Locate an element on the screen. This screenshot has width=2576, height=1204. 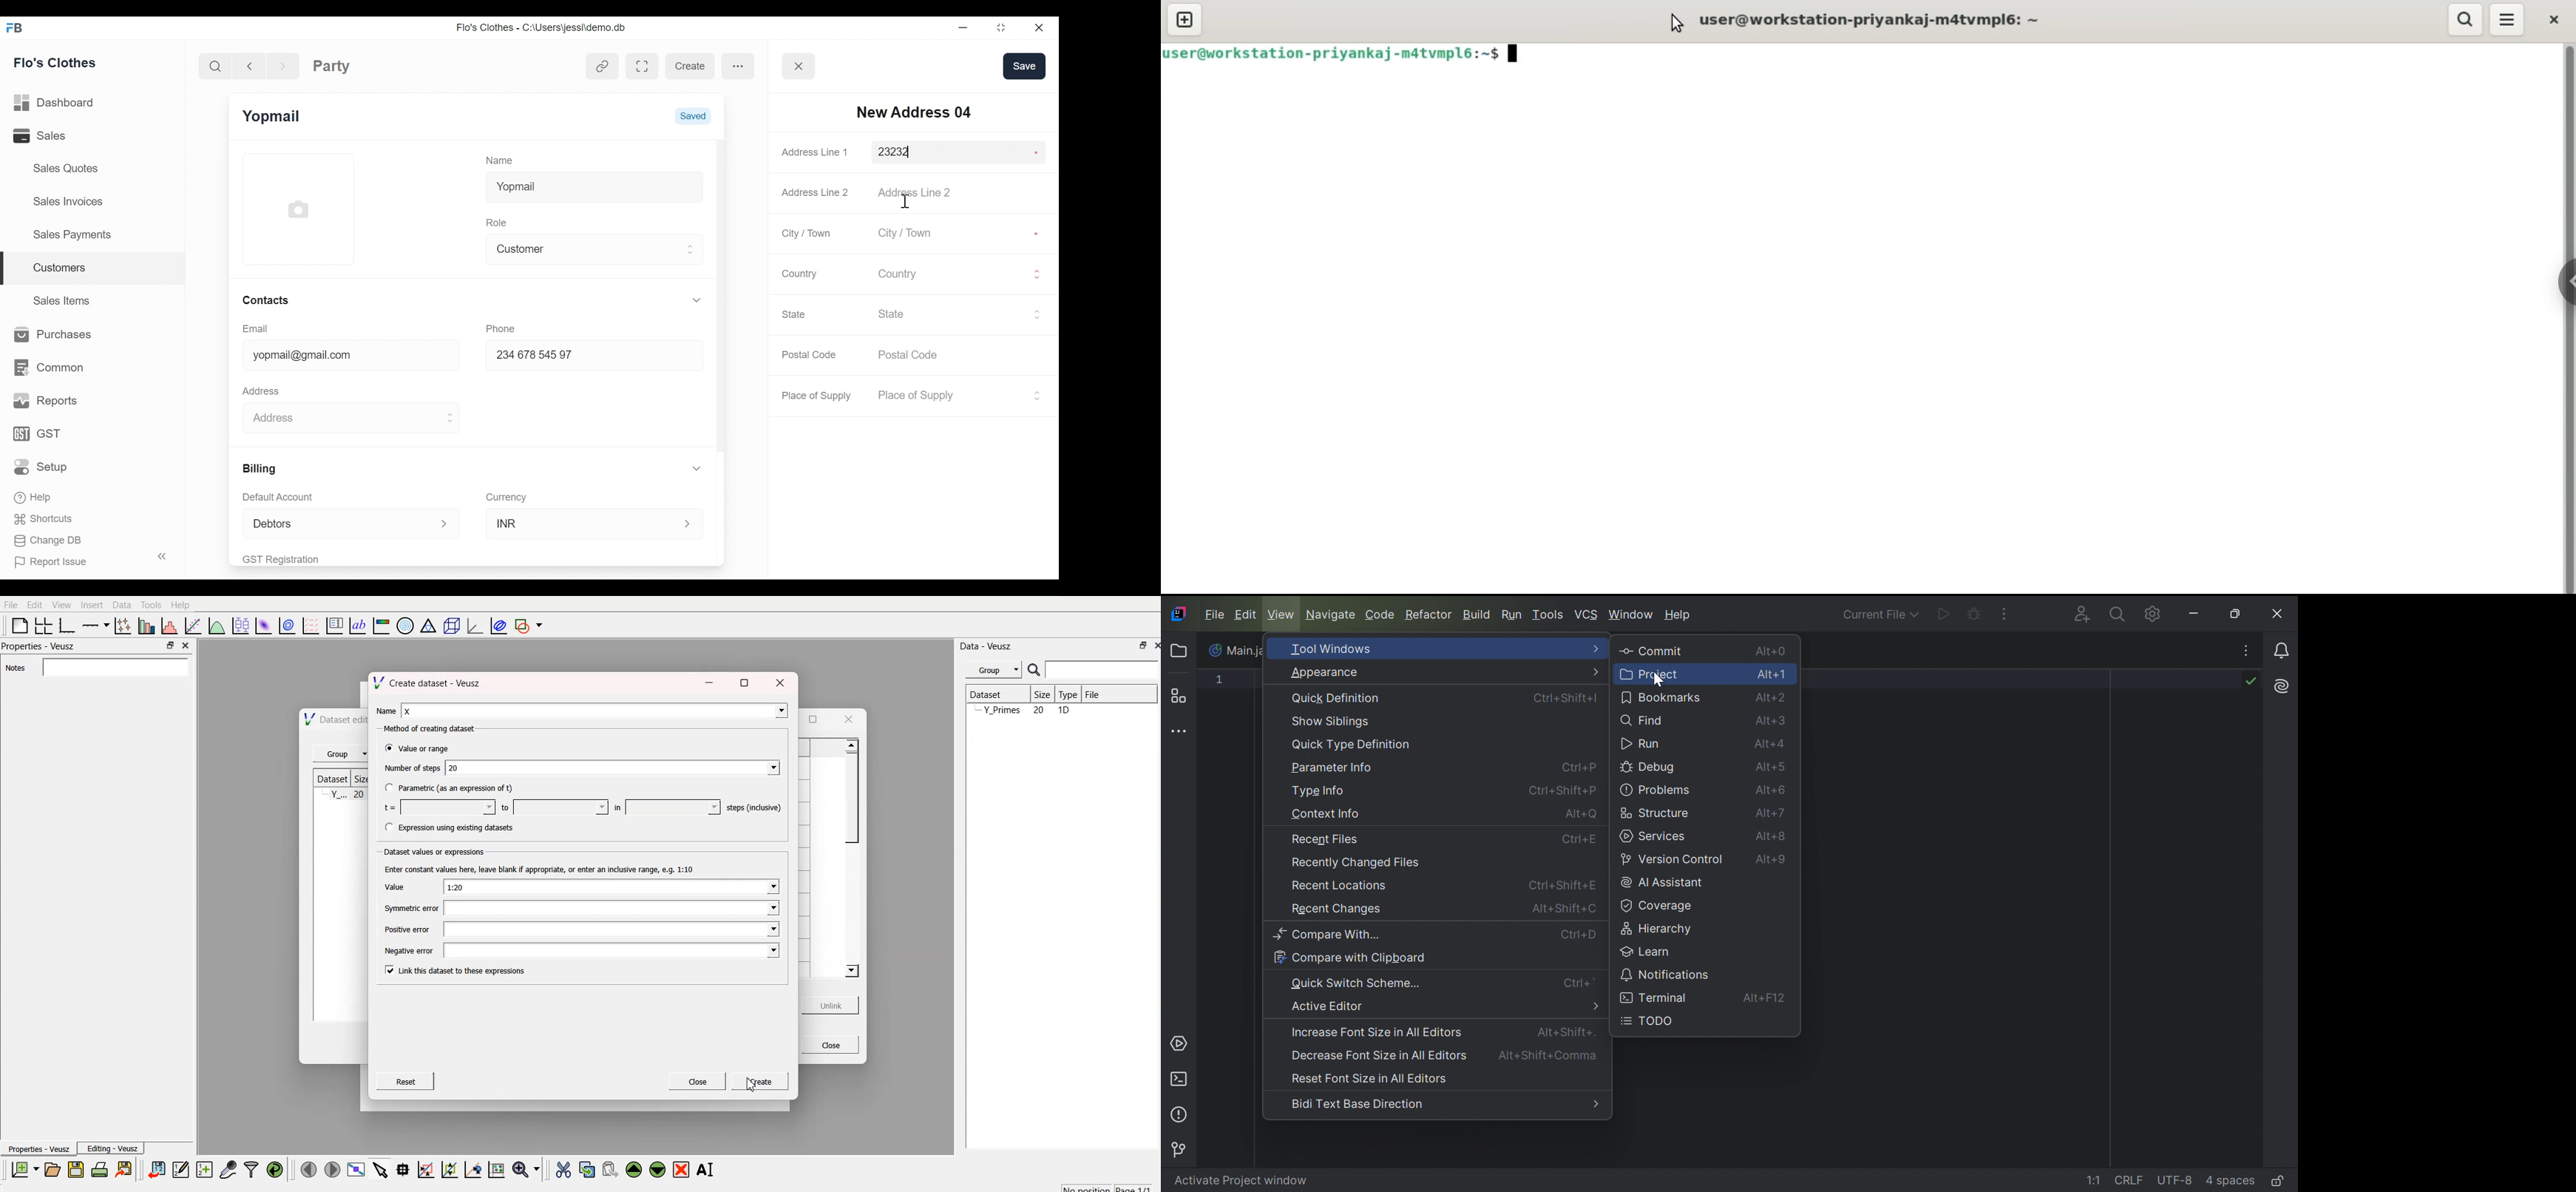
Expand is located at coordinates (692, 249).